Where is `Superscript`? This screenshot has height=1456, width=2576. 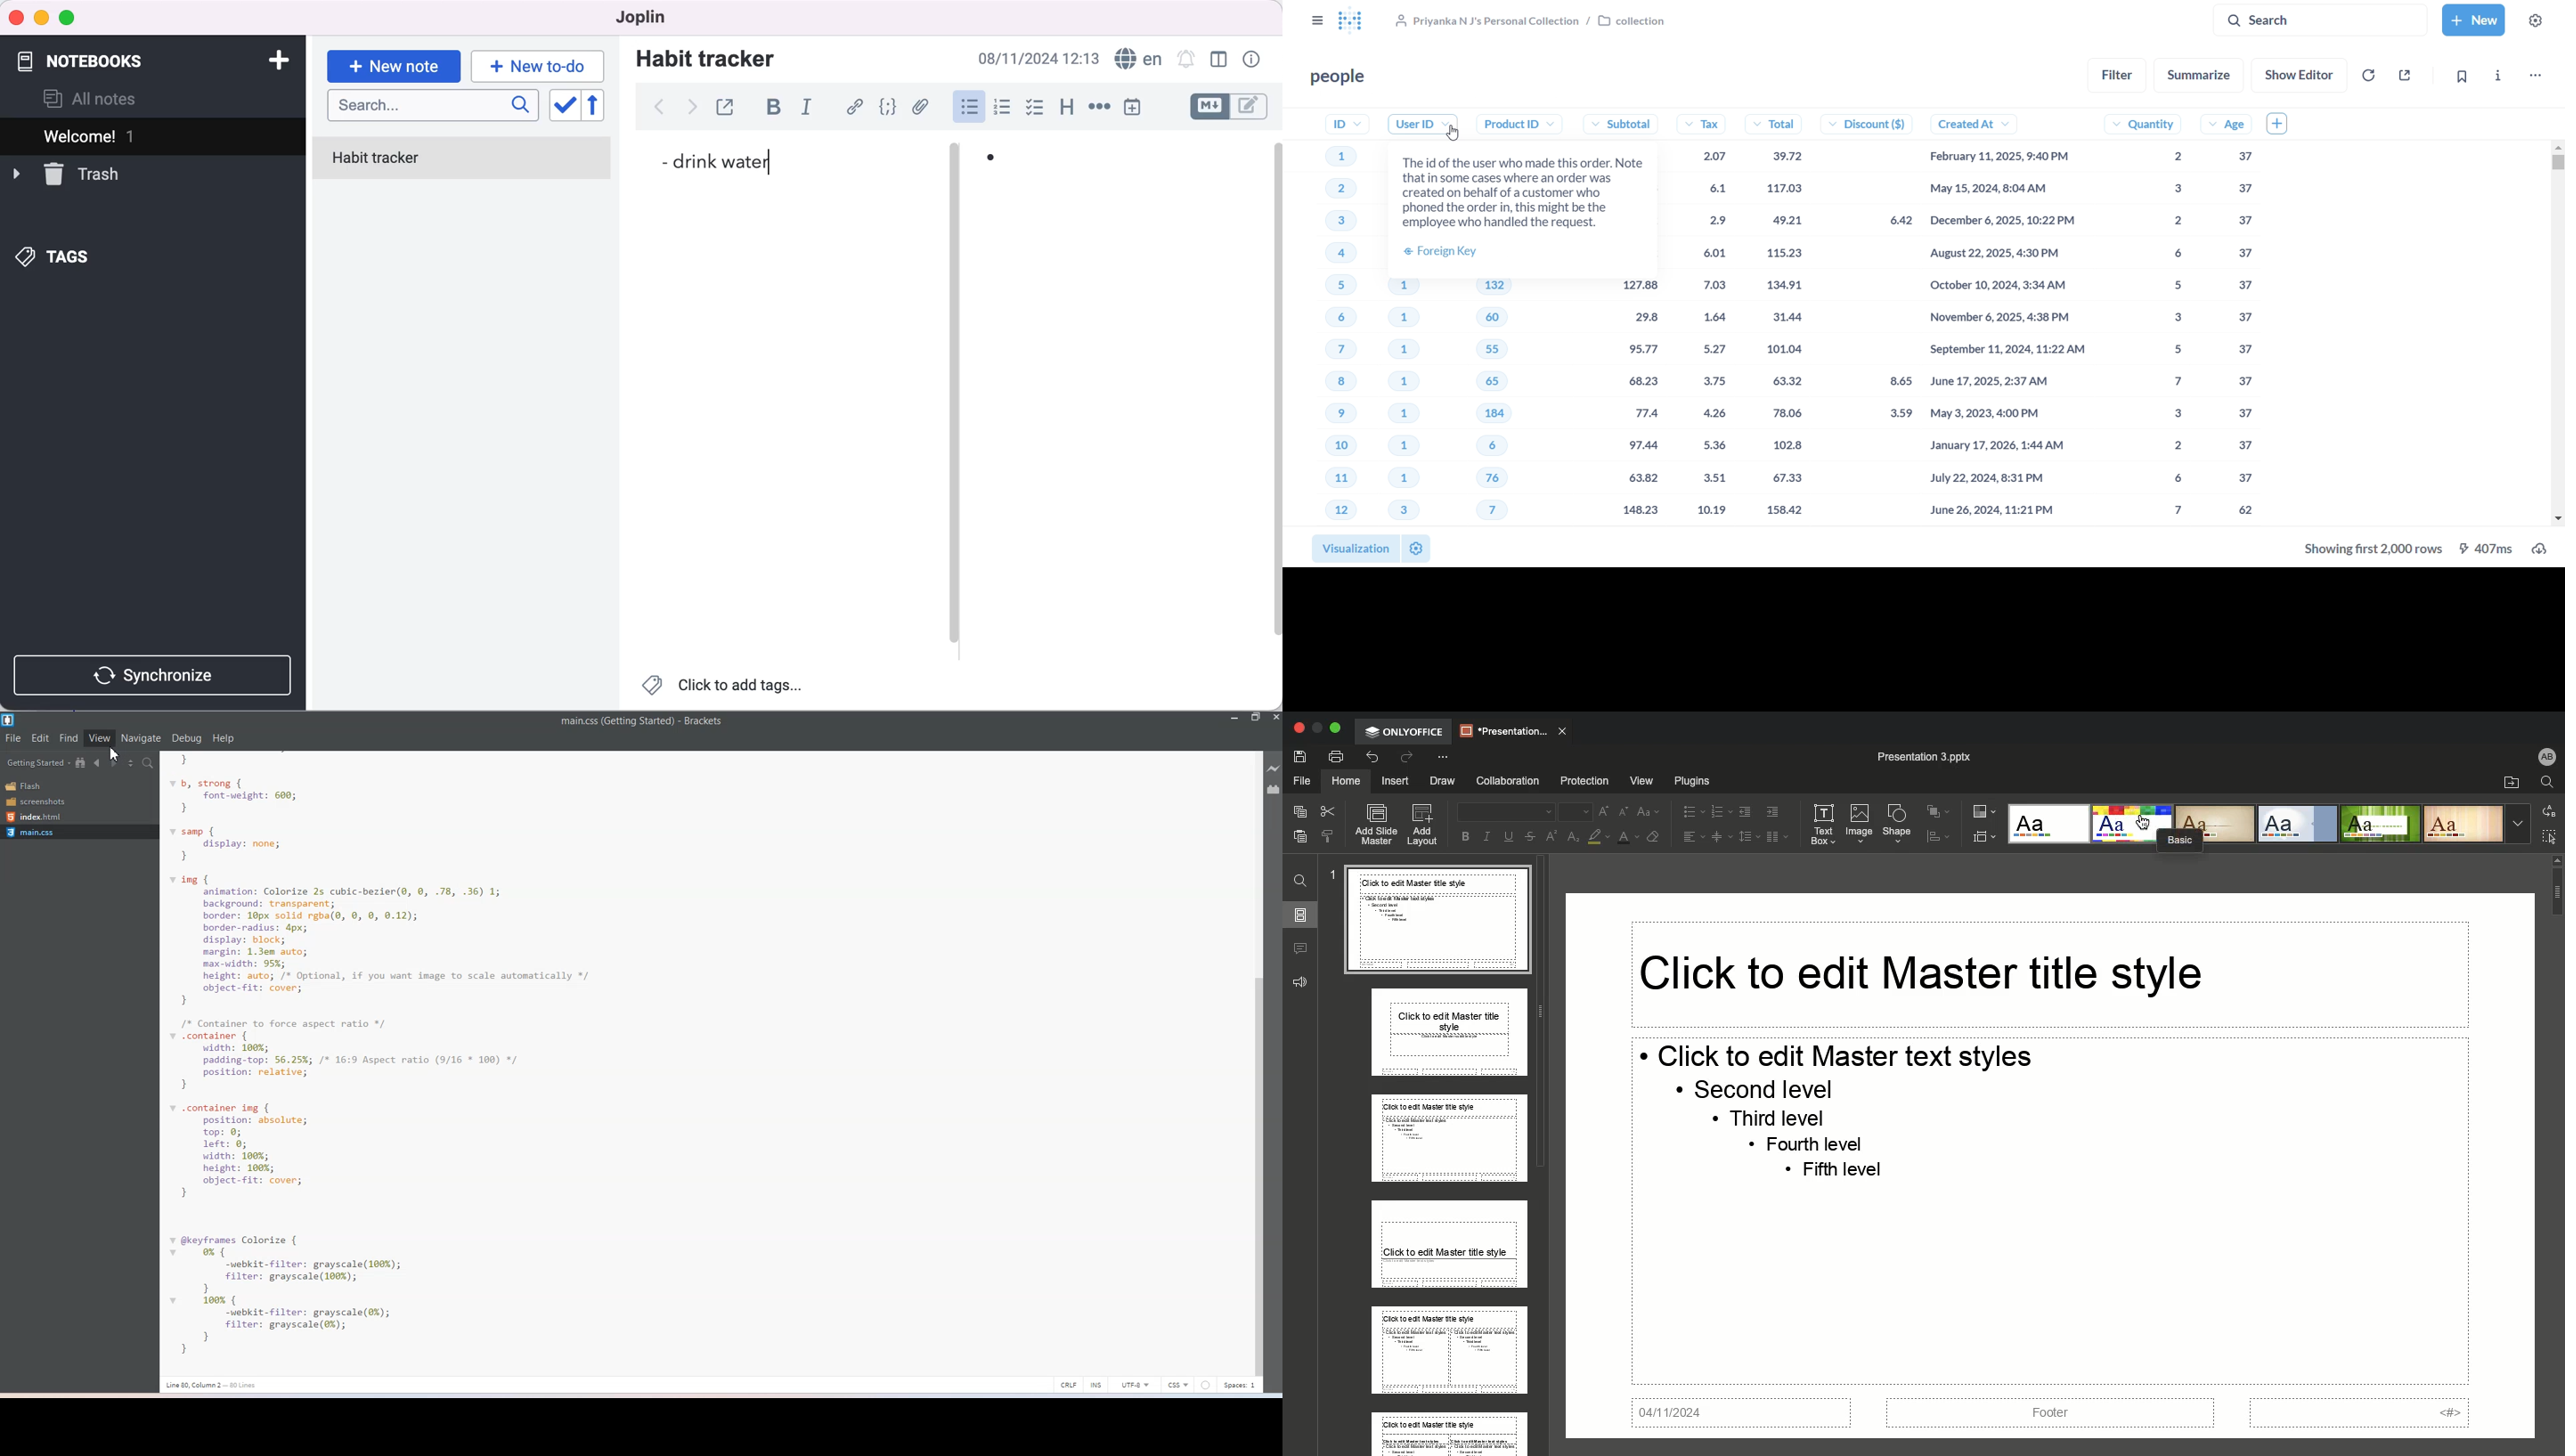
Superscript is located at coordinates (1552, 836).